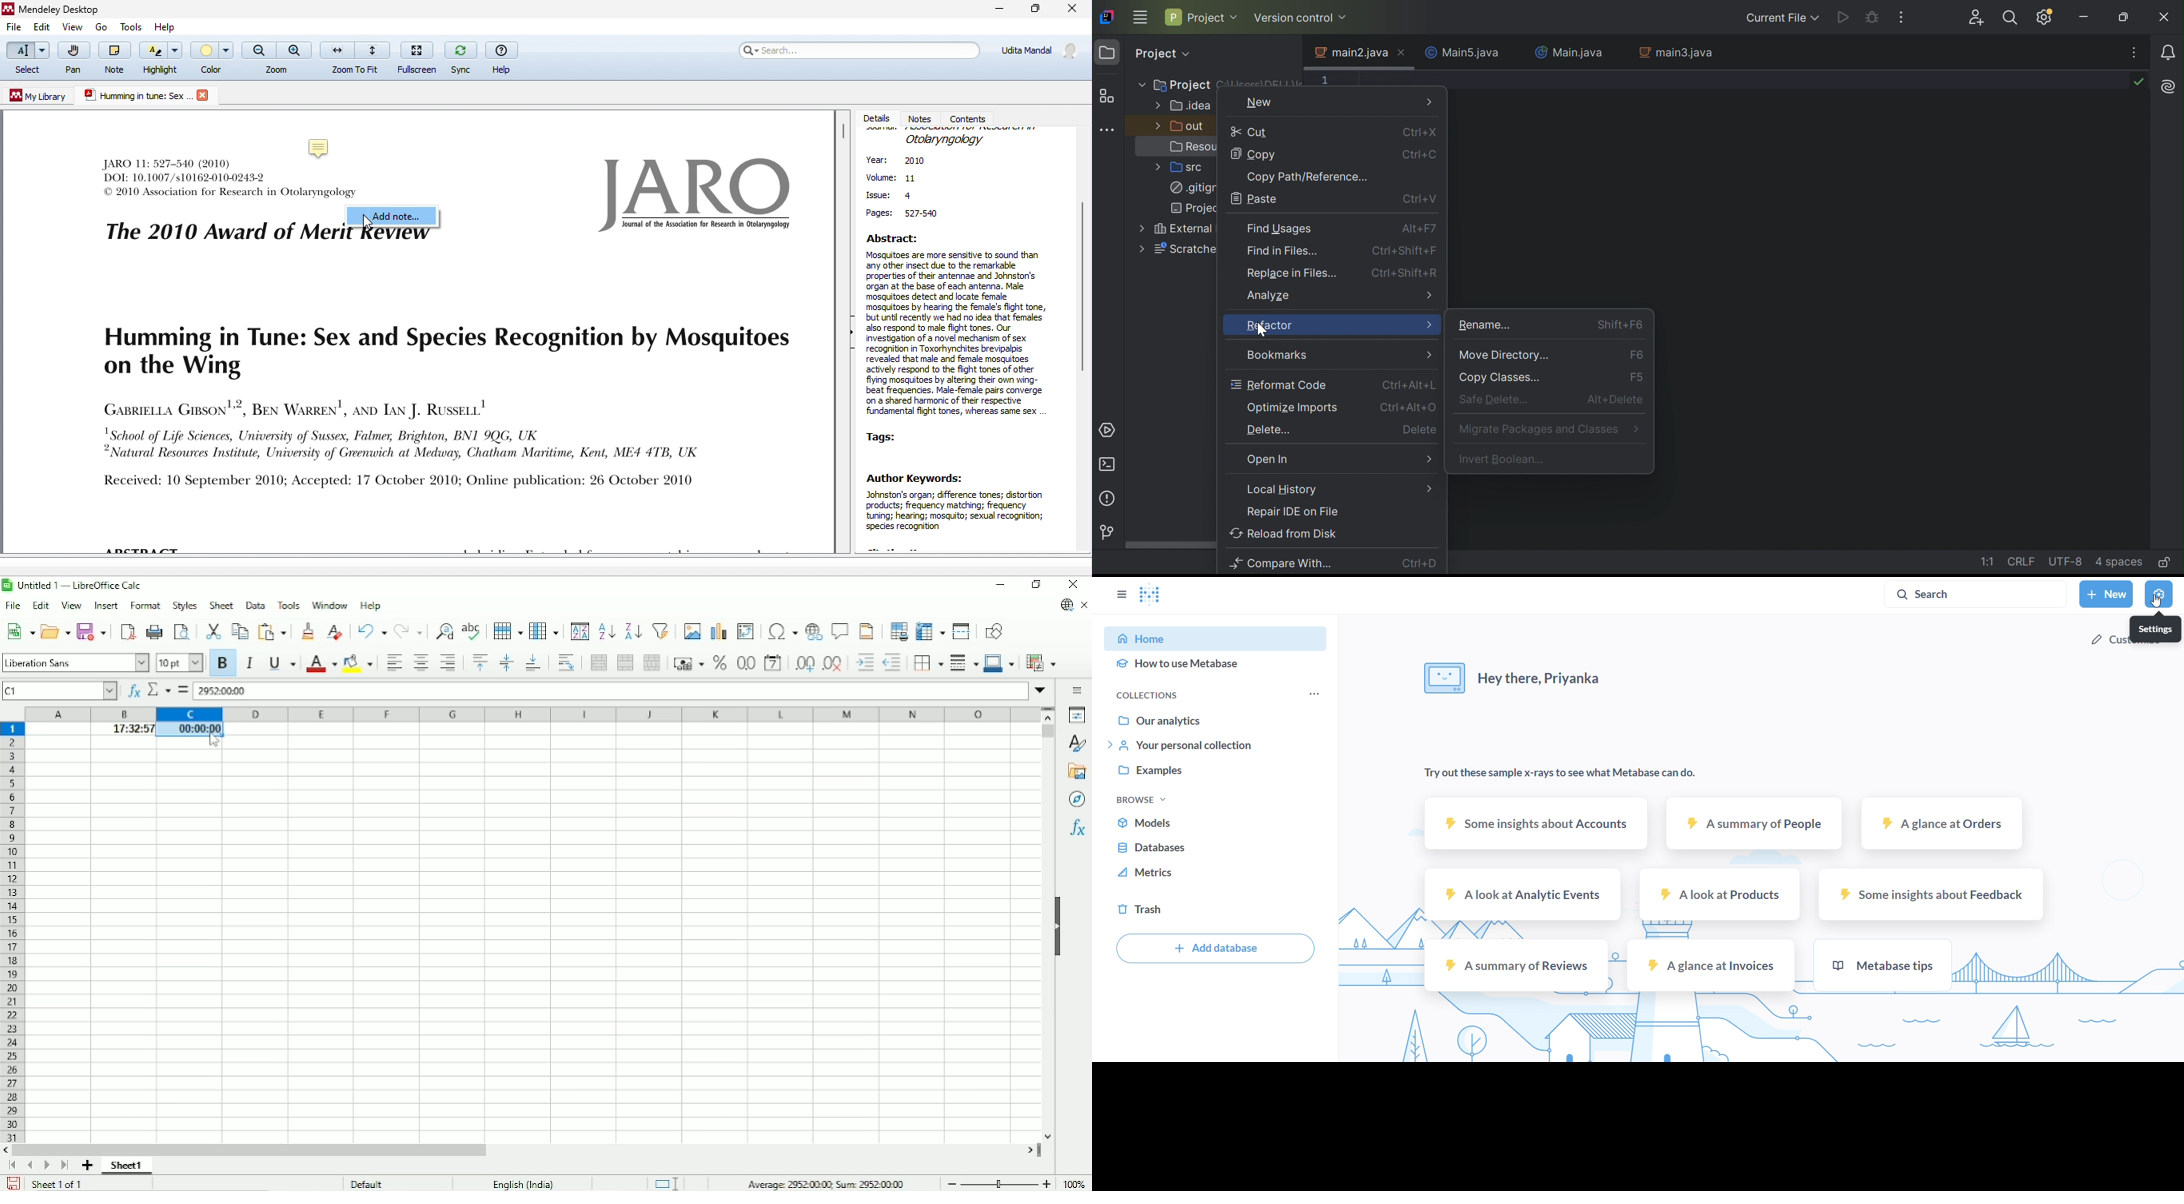 The height and width of the screenshot is (1204, 2184). Describe the element at coordinates (1073, 10) in the screenshot. I see `close` at that location.